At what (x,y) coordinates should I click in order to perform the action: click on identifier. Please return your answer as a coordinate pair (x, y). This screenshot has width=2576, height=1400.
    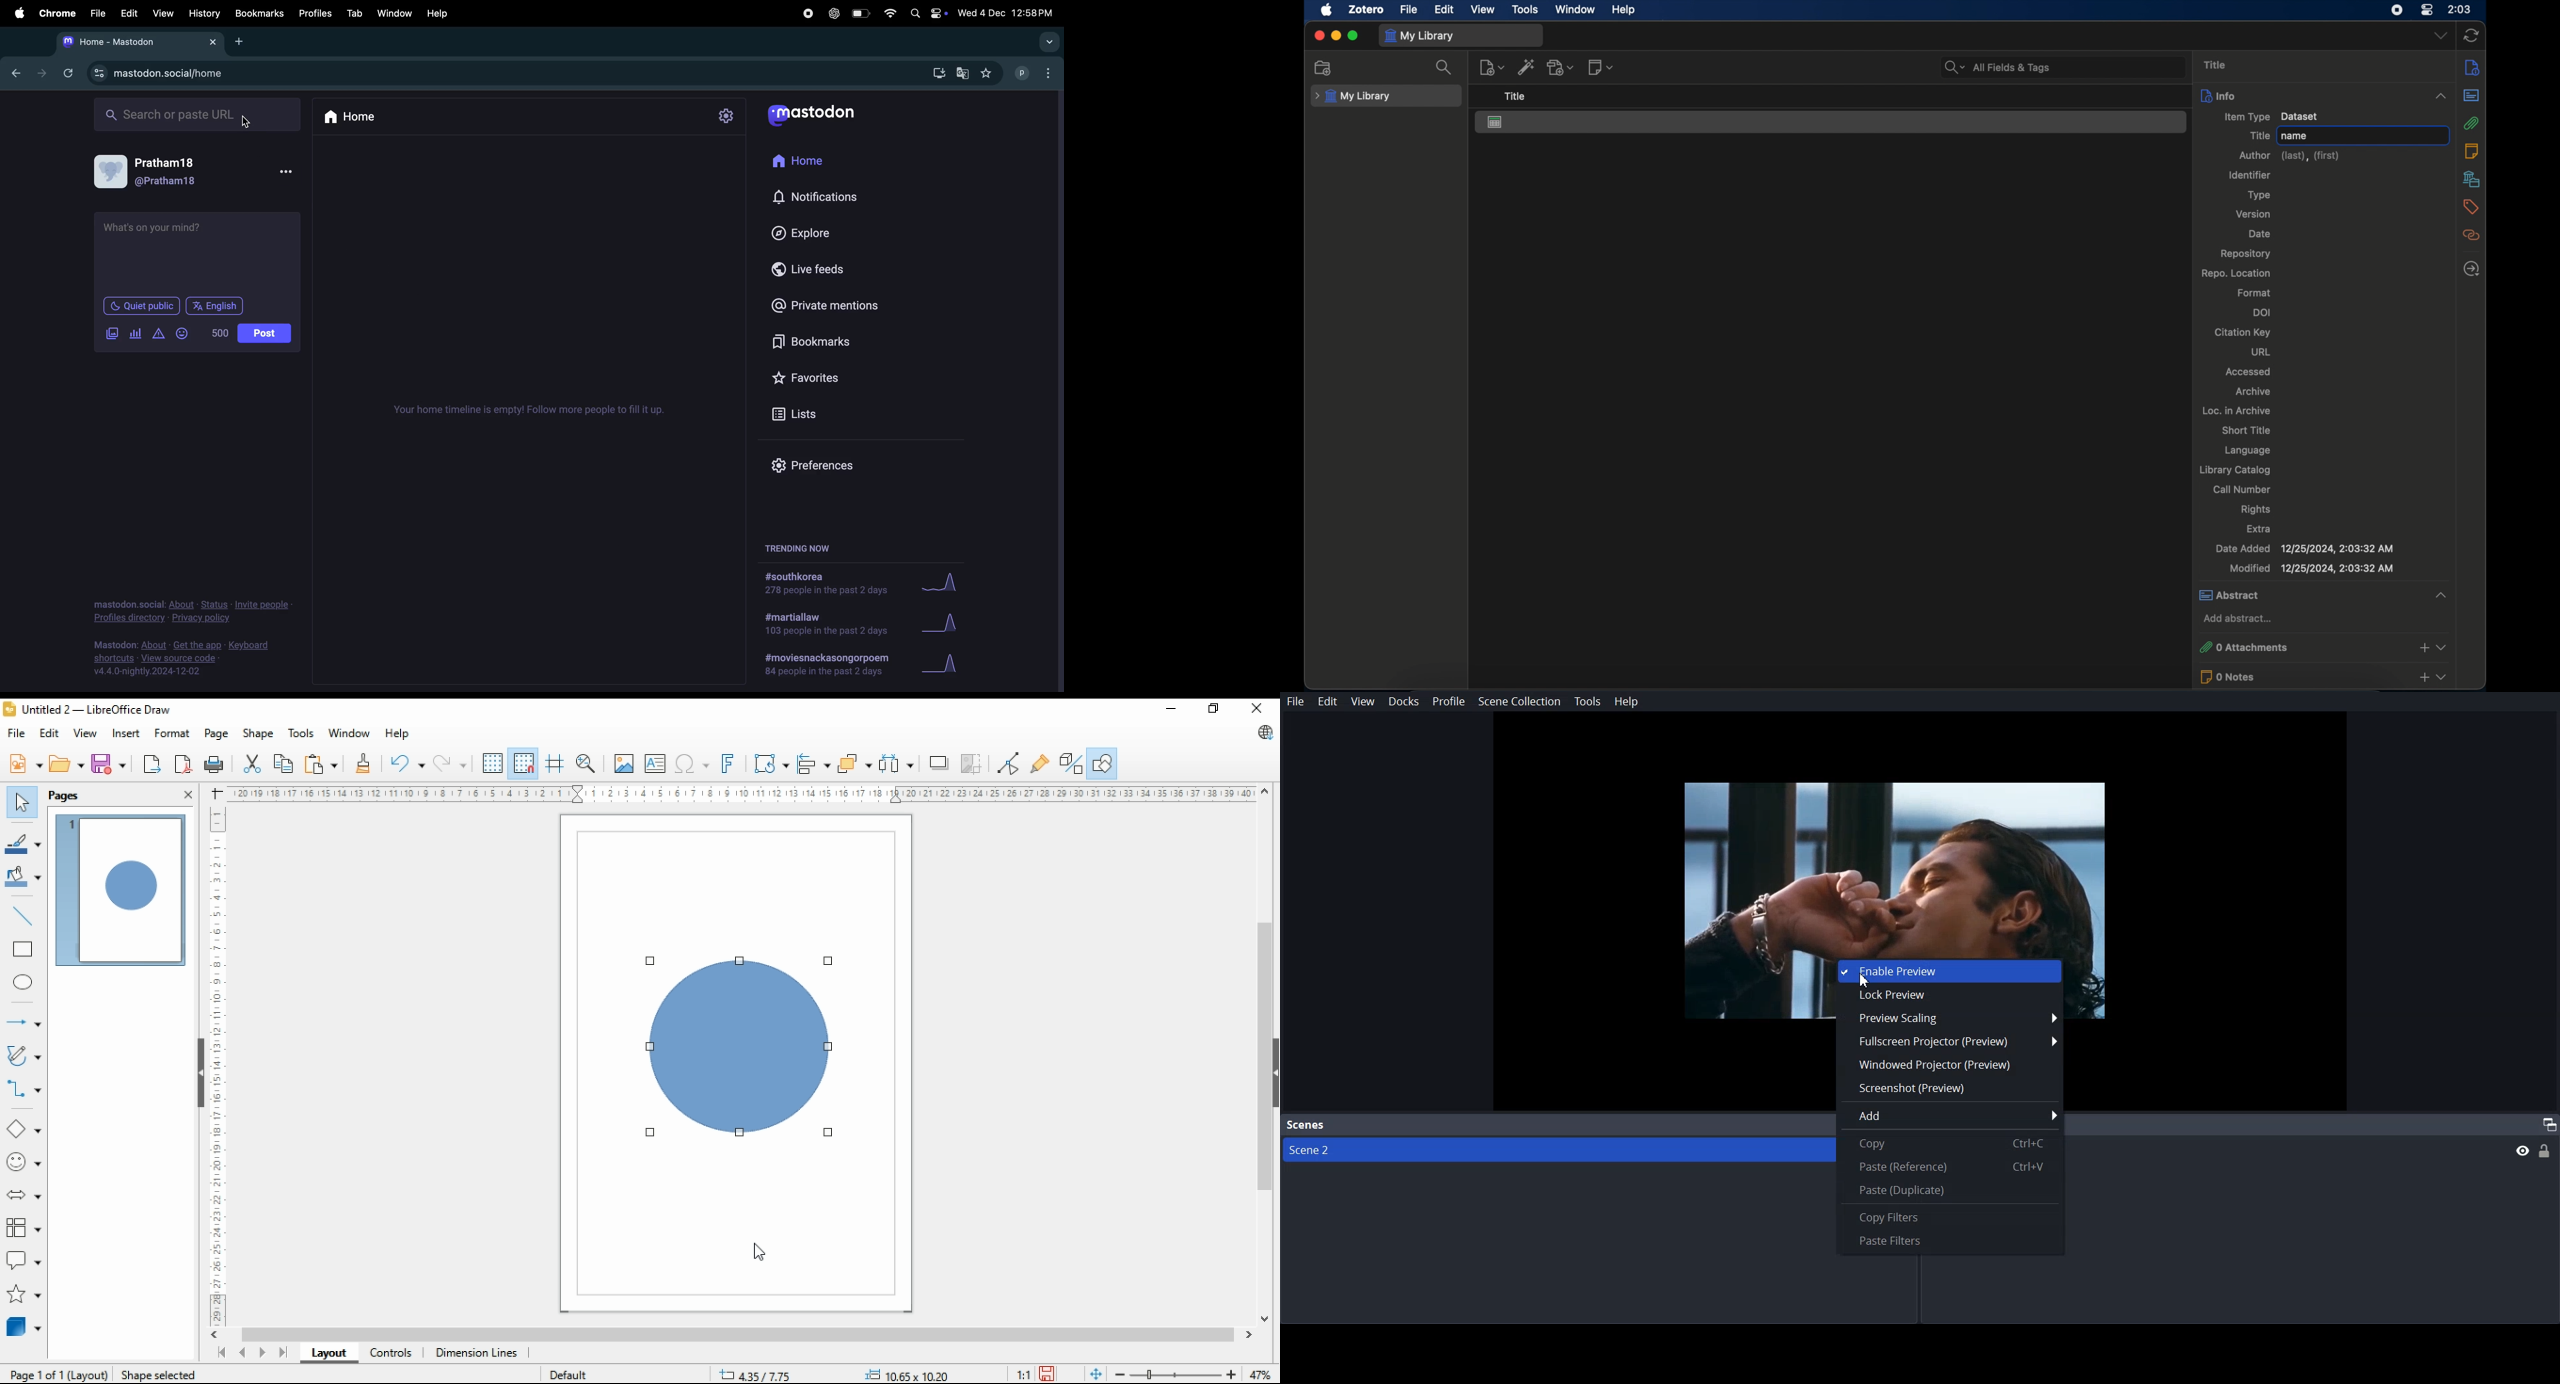
    Looking at the image, I should click on (2249, 176).